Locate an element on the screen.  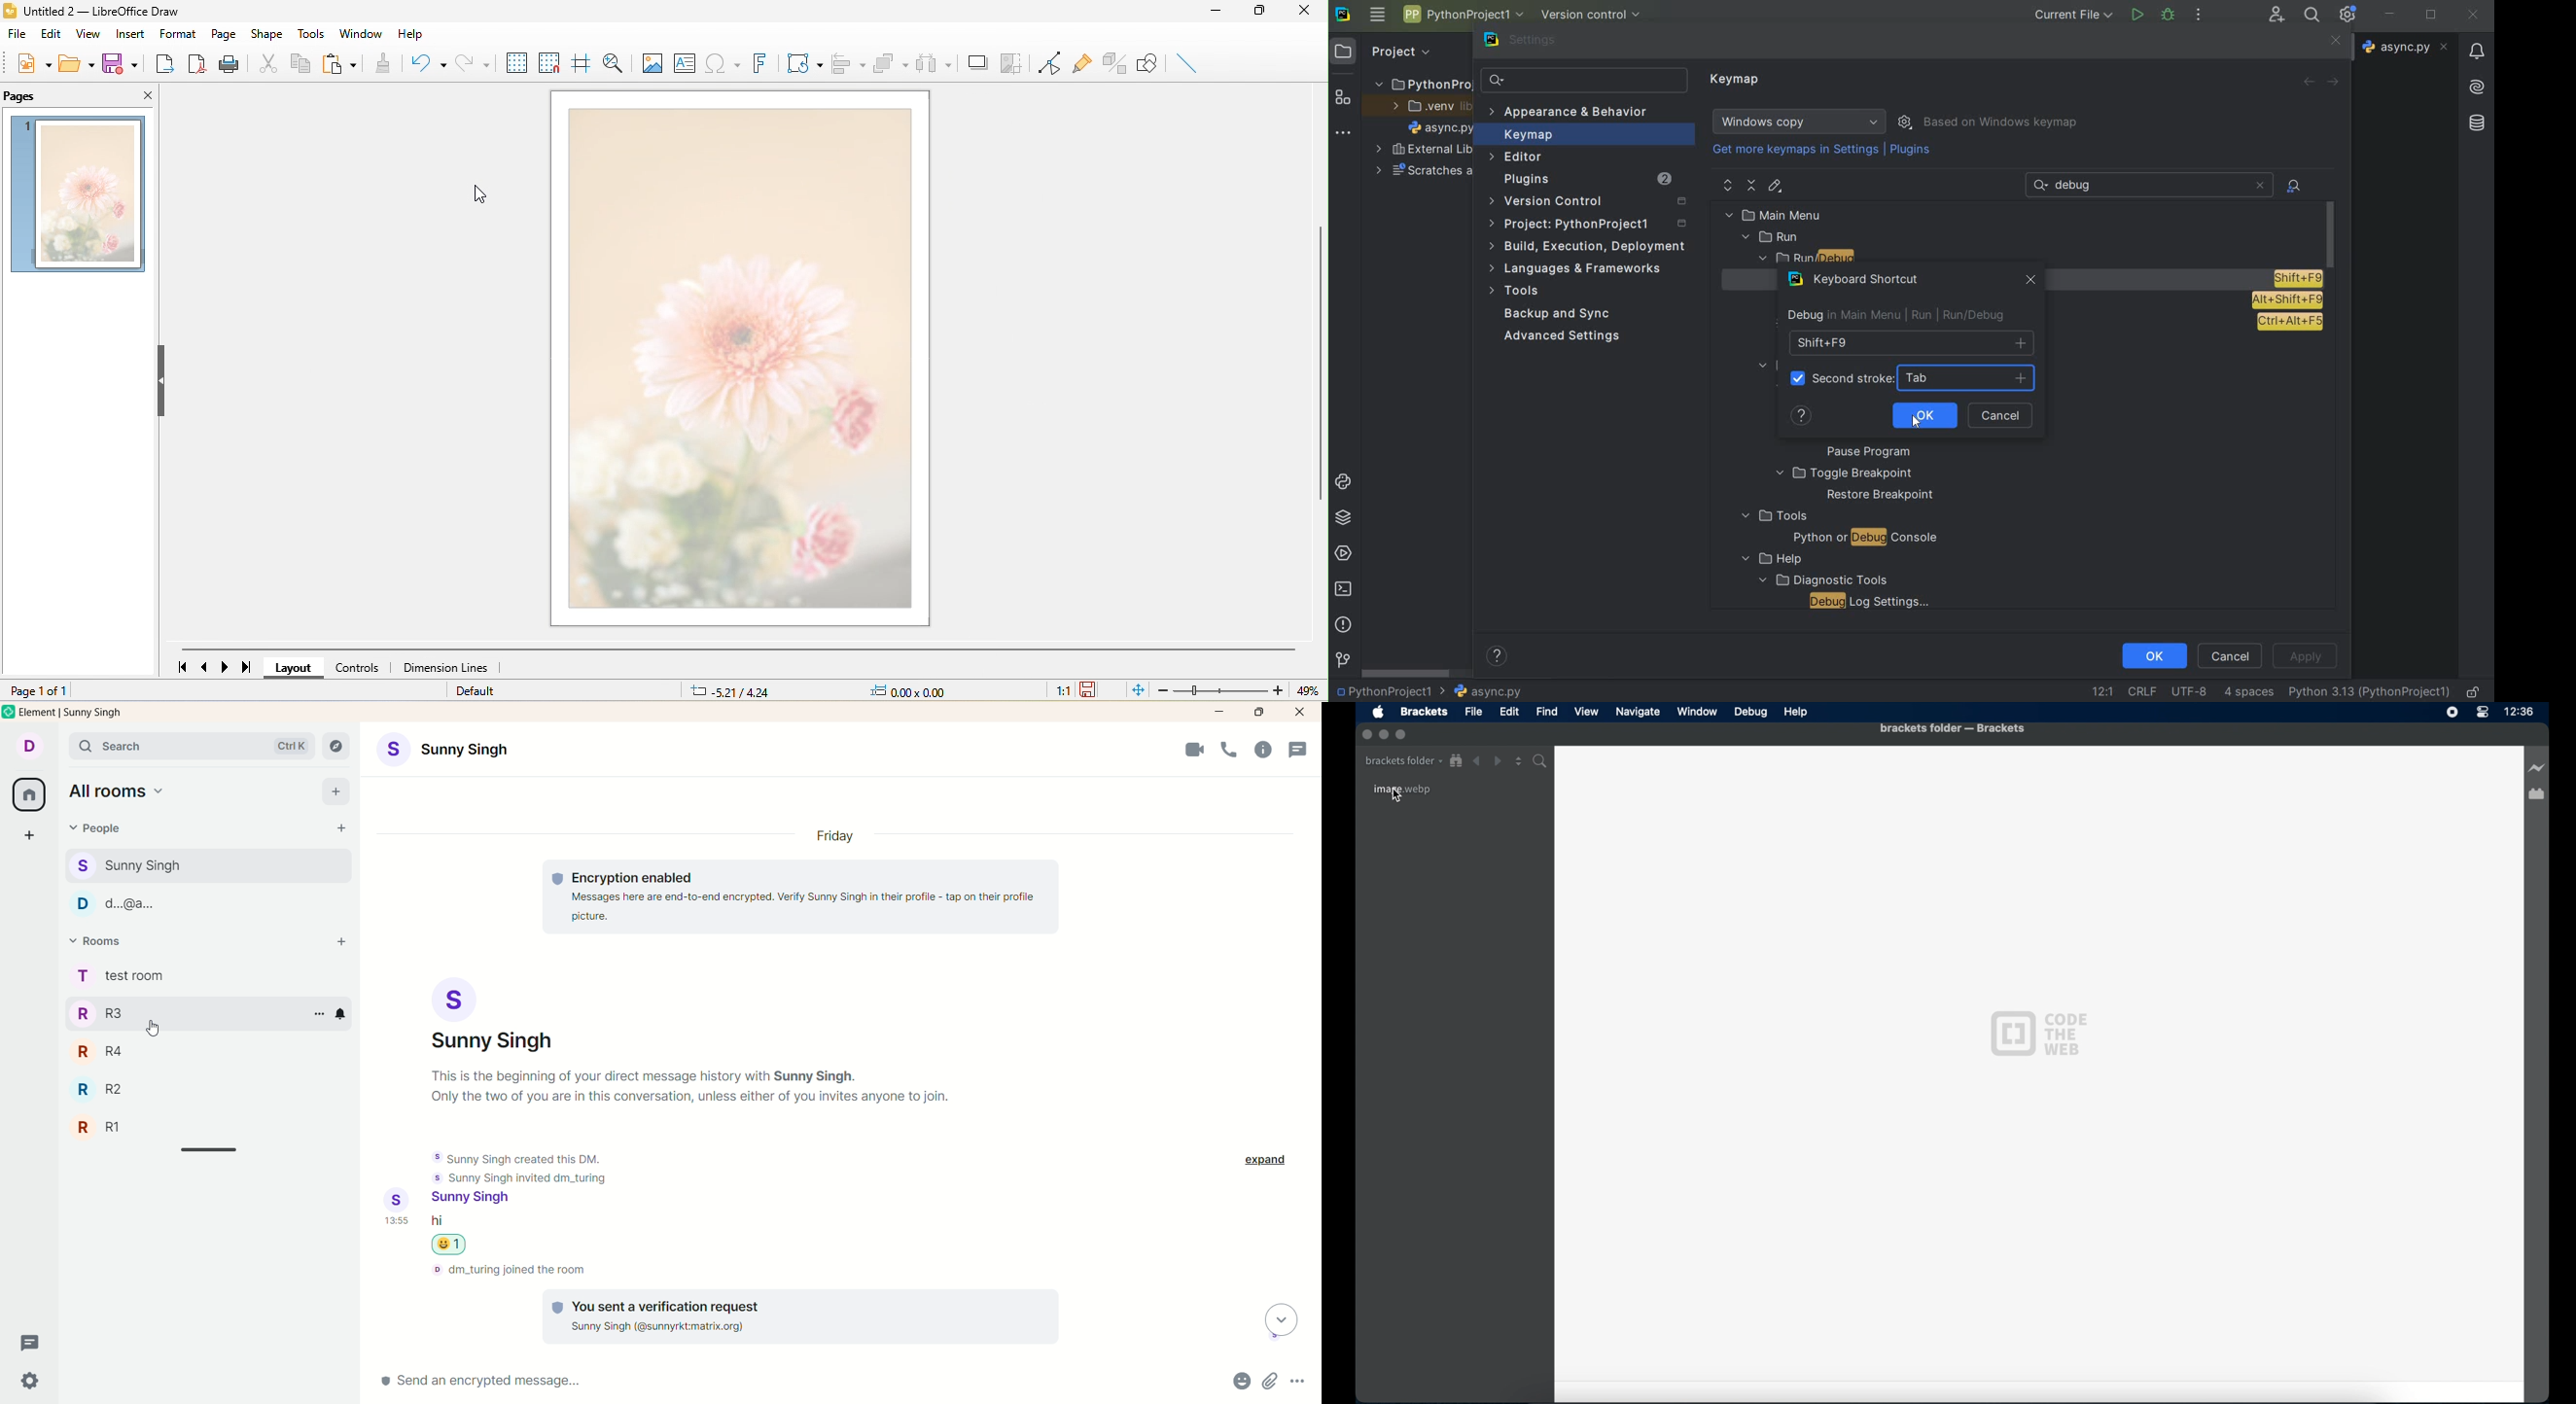
extension manager is located at coordinates (2537, 794).